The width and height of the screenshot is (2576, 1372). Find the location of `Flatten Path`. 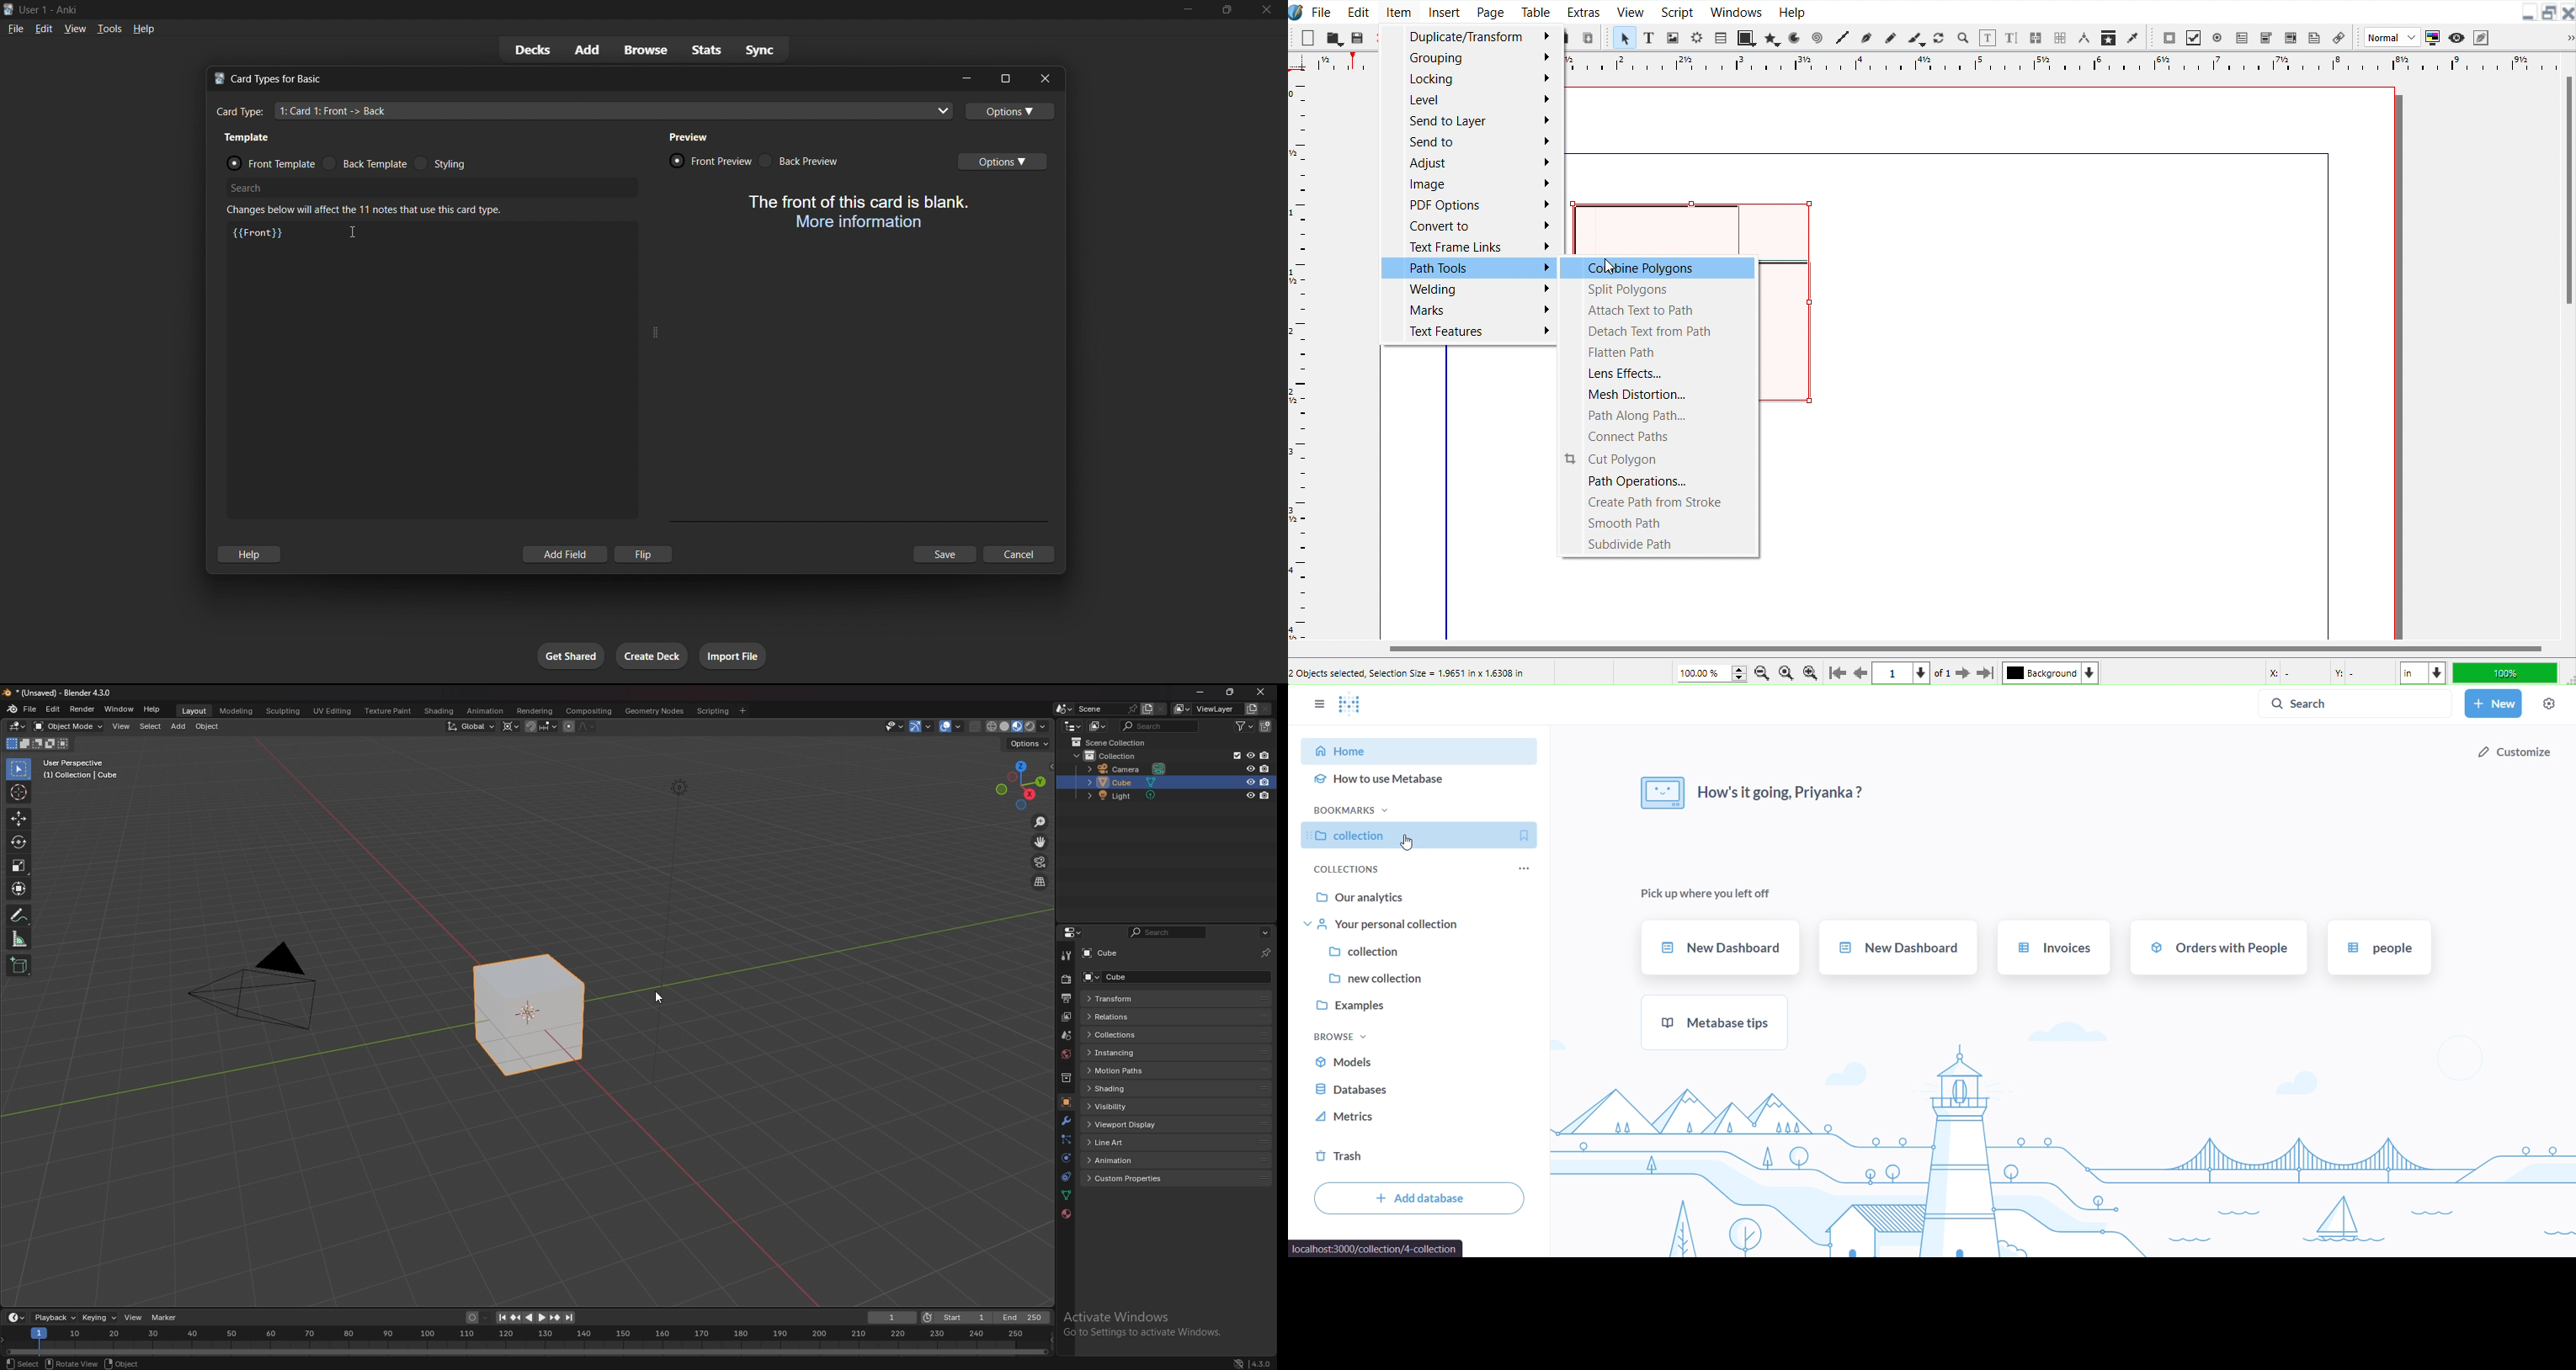

Flatten Path is located at coordinates (1657, 351).